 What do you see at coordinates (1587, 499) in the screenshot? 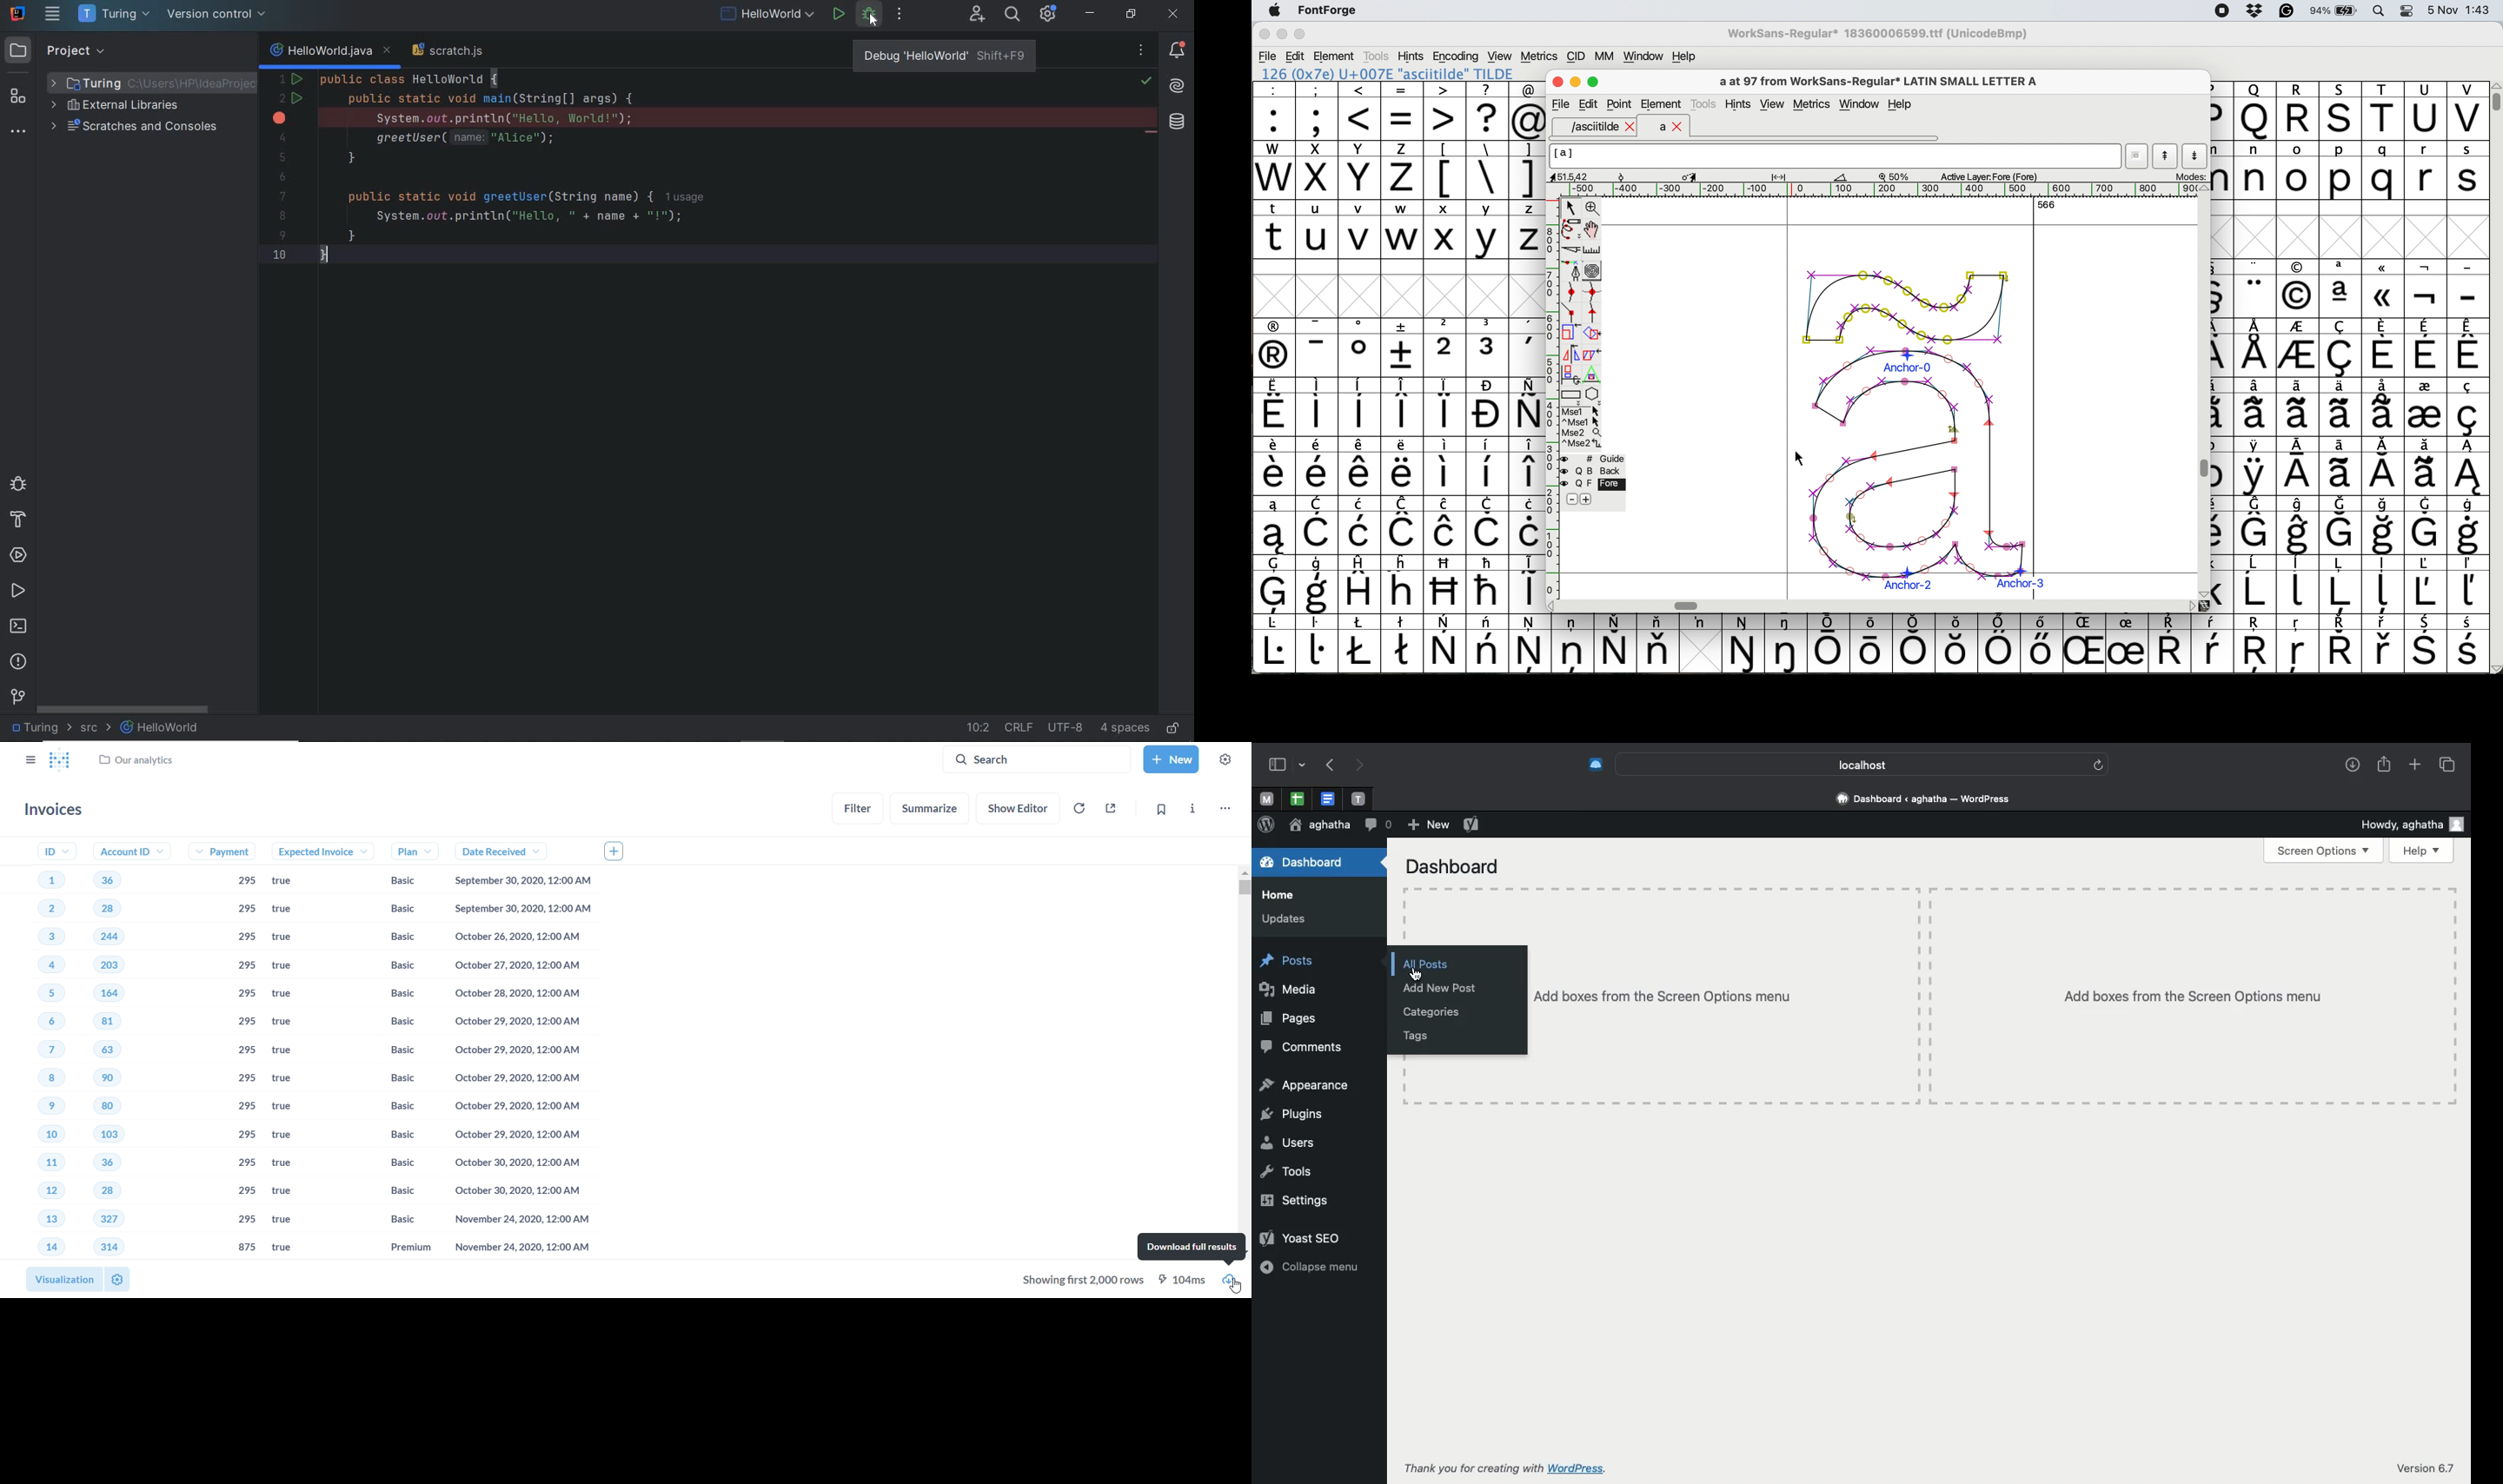
I see `add` at bounding box center [1587, 499].